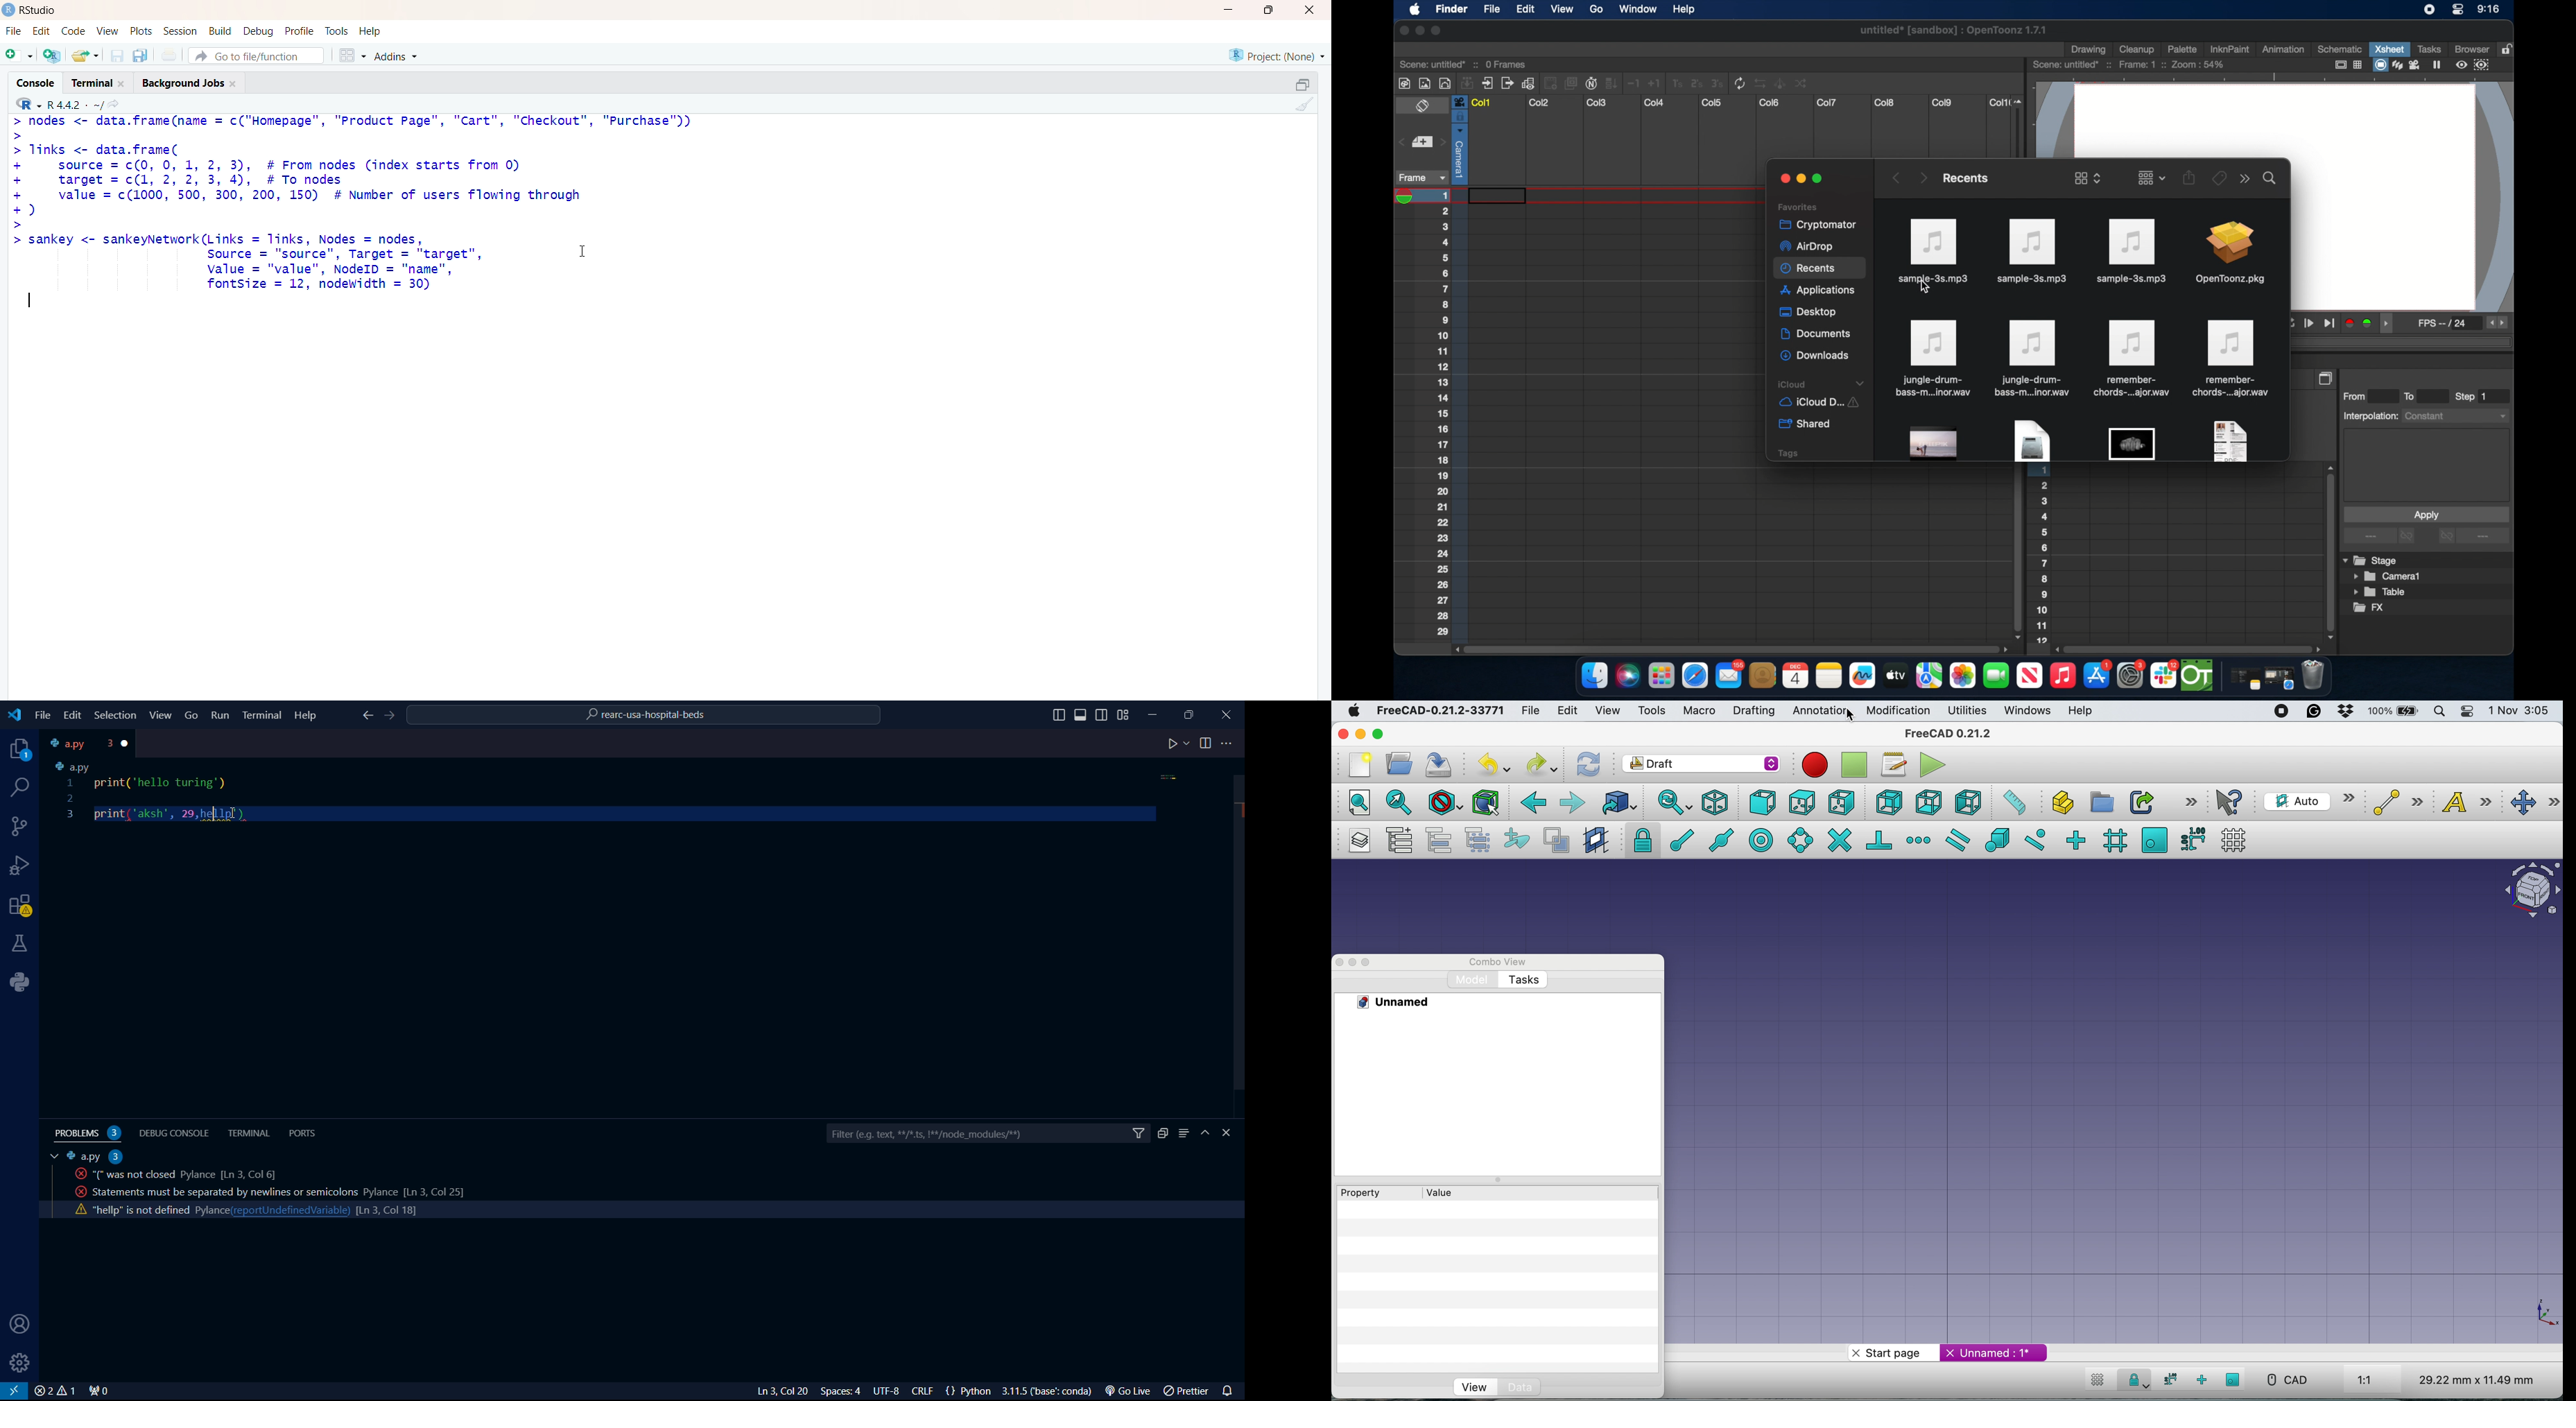  Describe the element at coordinates (1531, 712) in the screenshot. I see `file` at that location.